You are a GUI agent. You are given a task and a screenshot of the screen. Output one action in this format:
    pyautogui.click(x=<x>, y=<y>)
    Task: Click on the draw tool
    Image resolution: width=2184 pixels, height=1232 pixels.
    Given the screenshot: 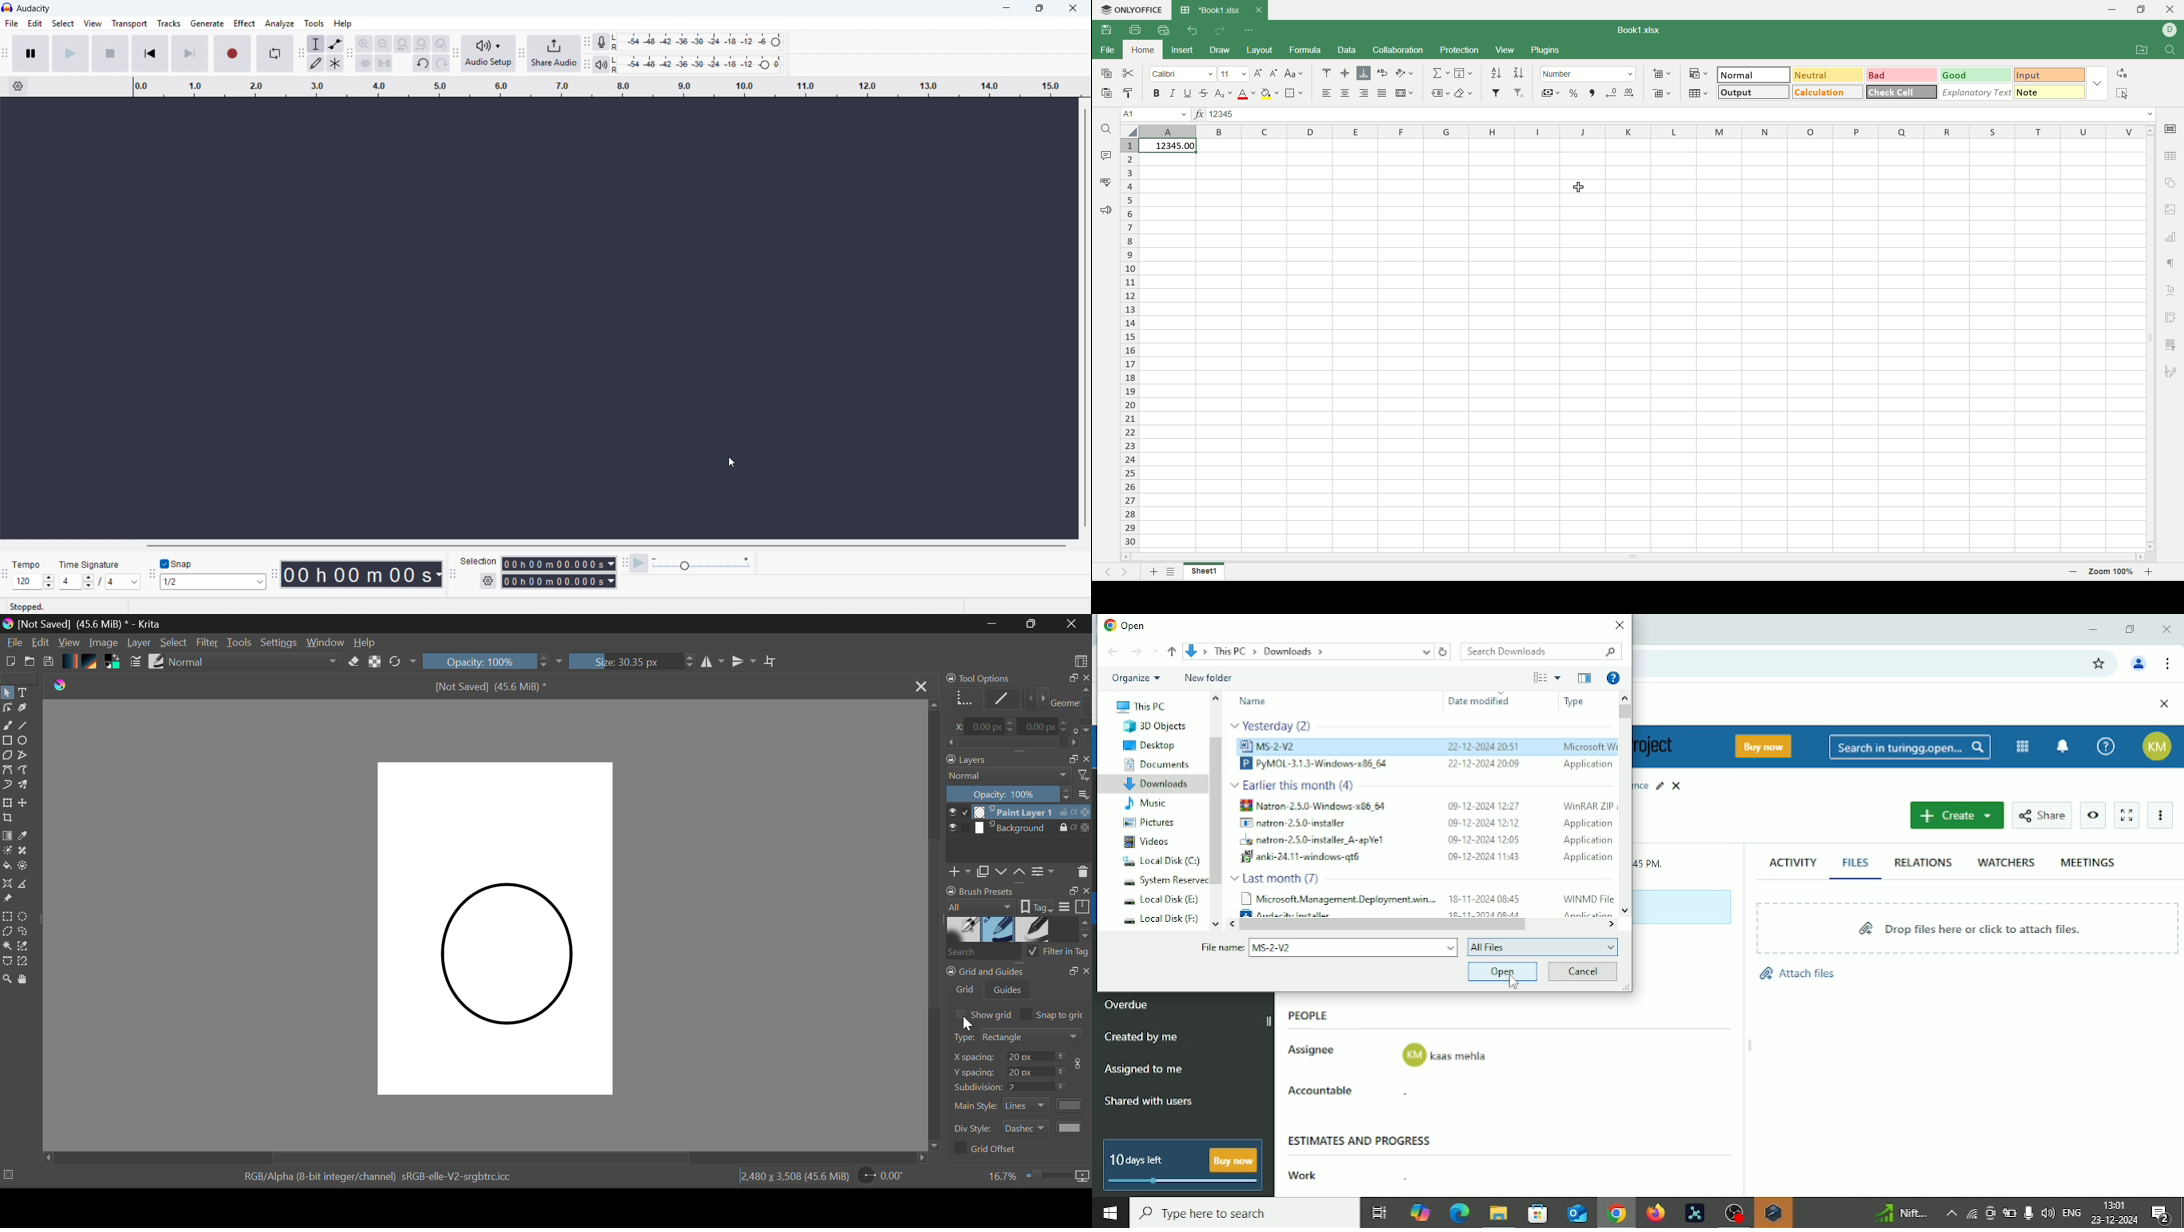 What is the action you would take?
    pyautogui.click(x=316, y=63)
    